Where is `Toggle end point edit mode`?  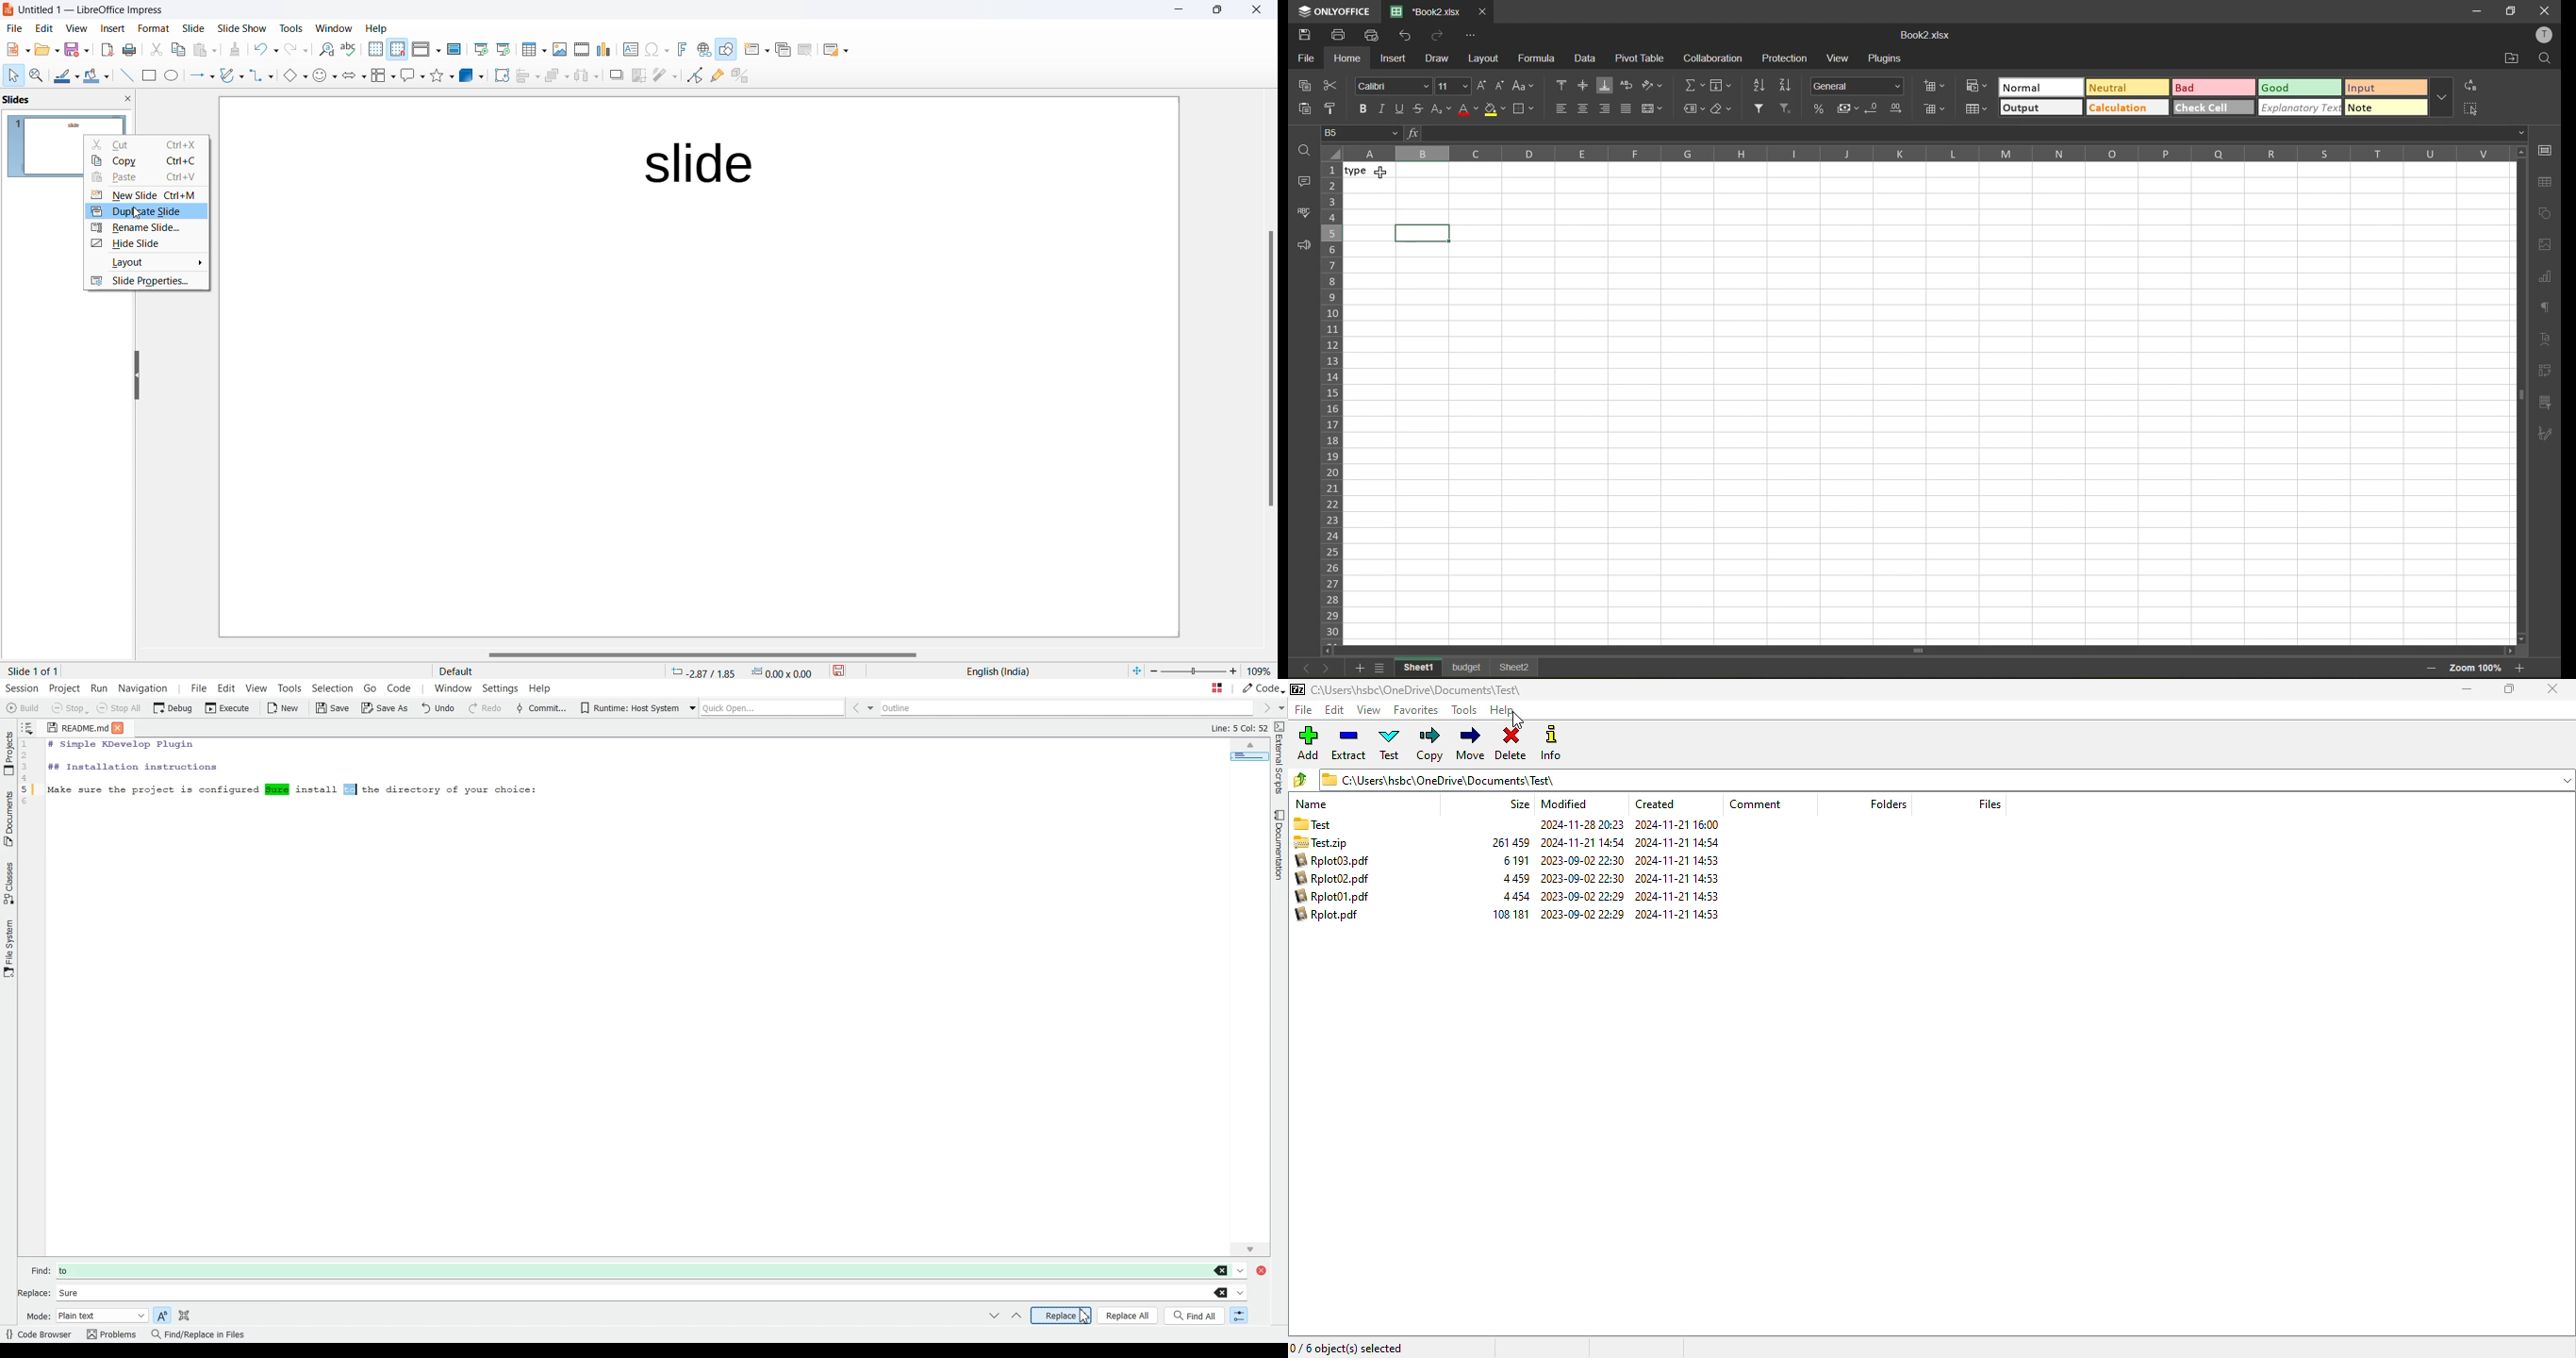 Toggle end point edit mode is located at coordinates (693, 76).